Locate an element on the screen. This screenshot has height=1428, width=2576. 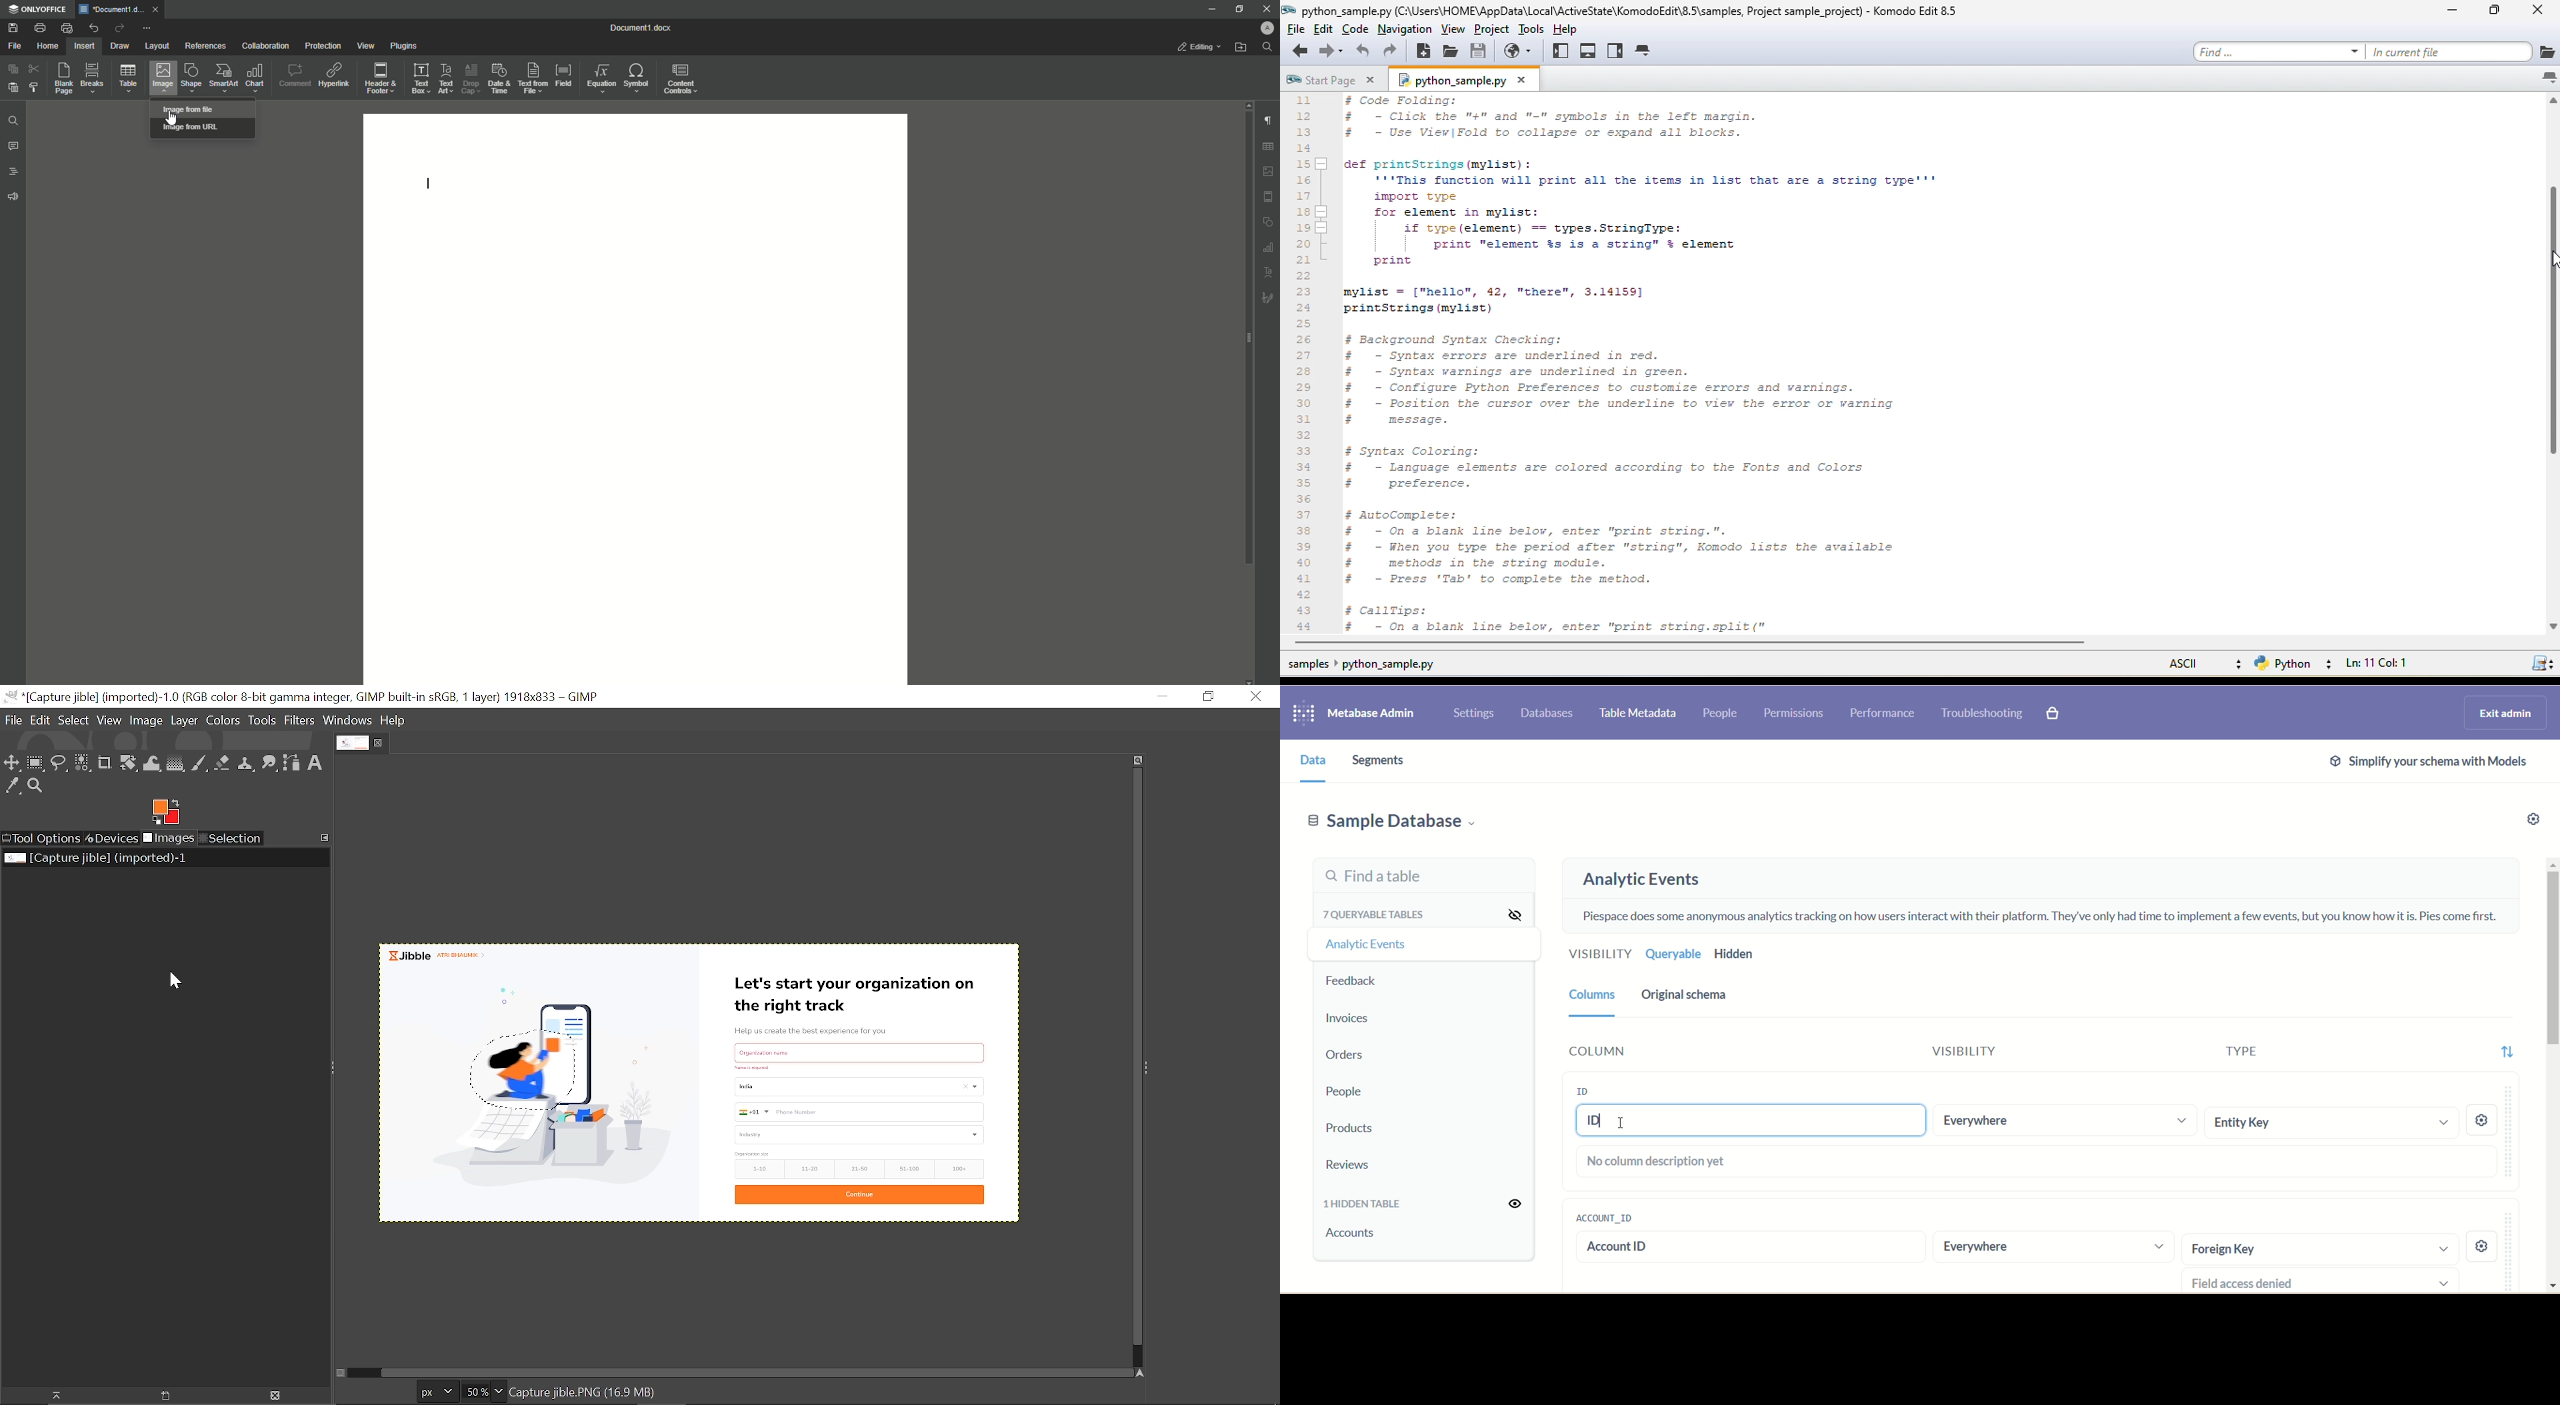
Scroll bar is located at coordinates (1247, 339).